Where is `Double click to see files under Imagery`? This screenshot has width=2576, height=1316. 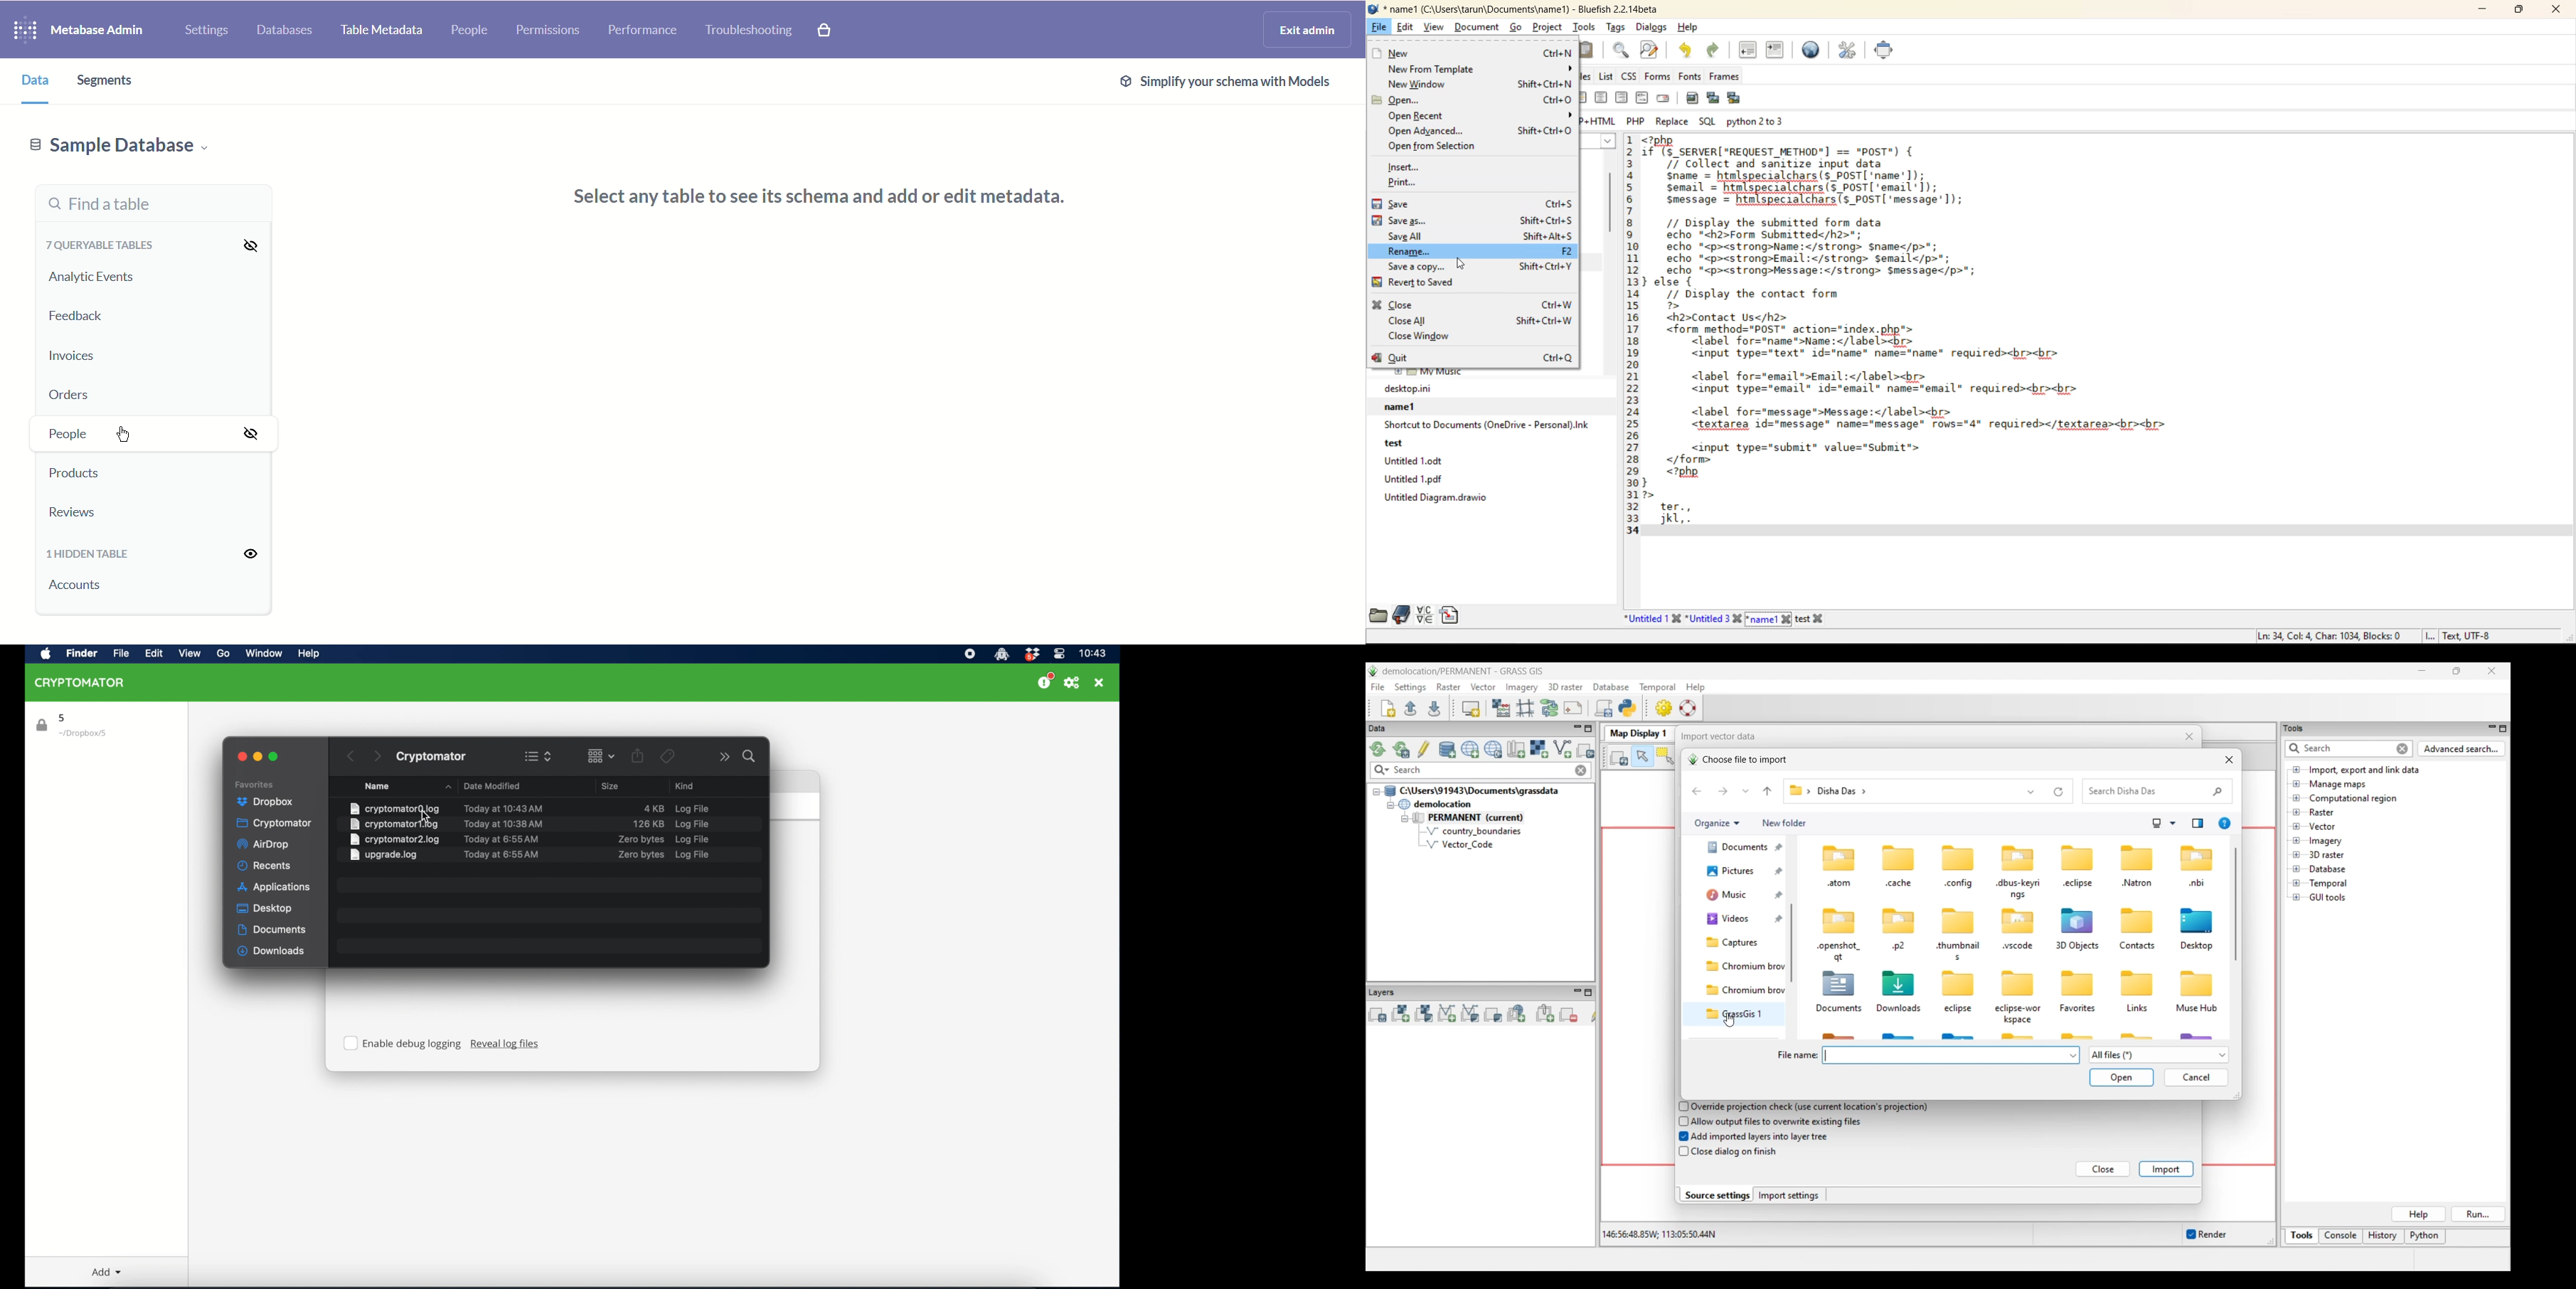 Double click to see files under Imagery is located at coordinates (2325, 841).